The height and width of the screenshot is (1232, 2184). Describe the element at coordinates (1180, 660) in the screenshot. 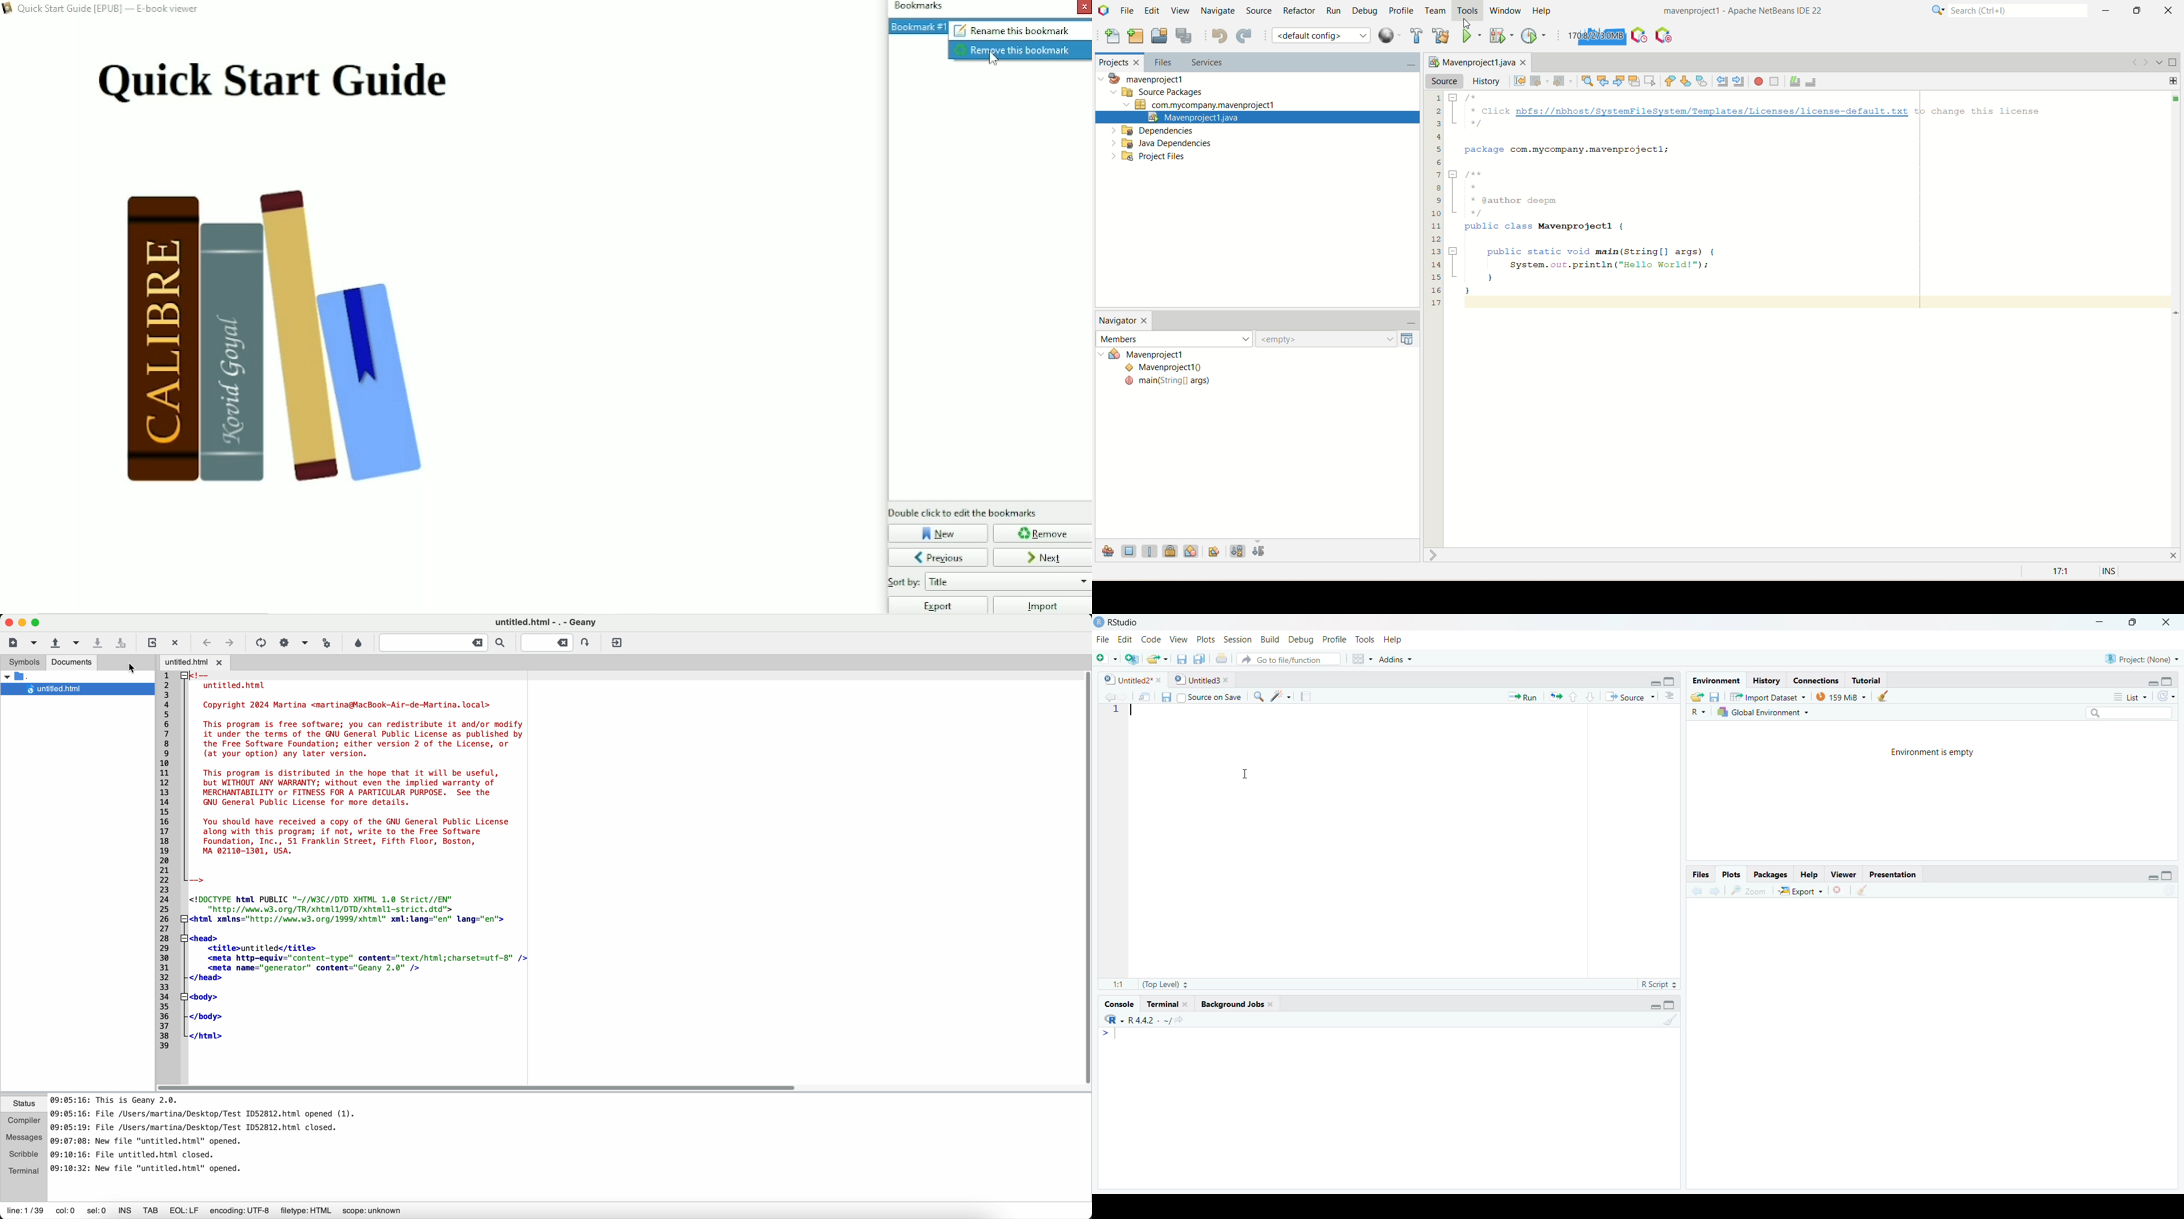

I see `Save` at that location.